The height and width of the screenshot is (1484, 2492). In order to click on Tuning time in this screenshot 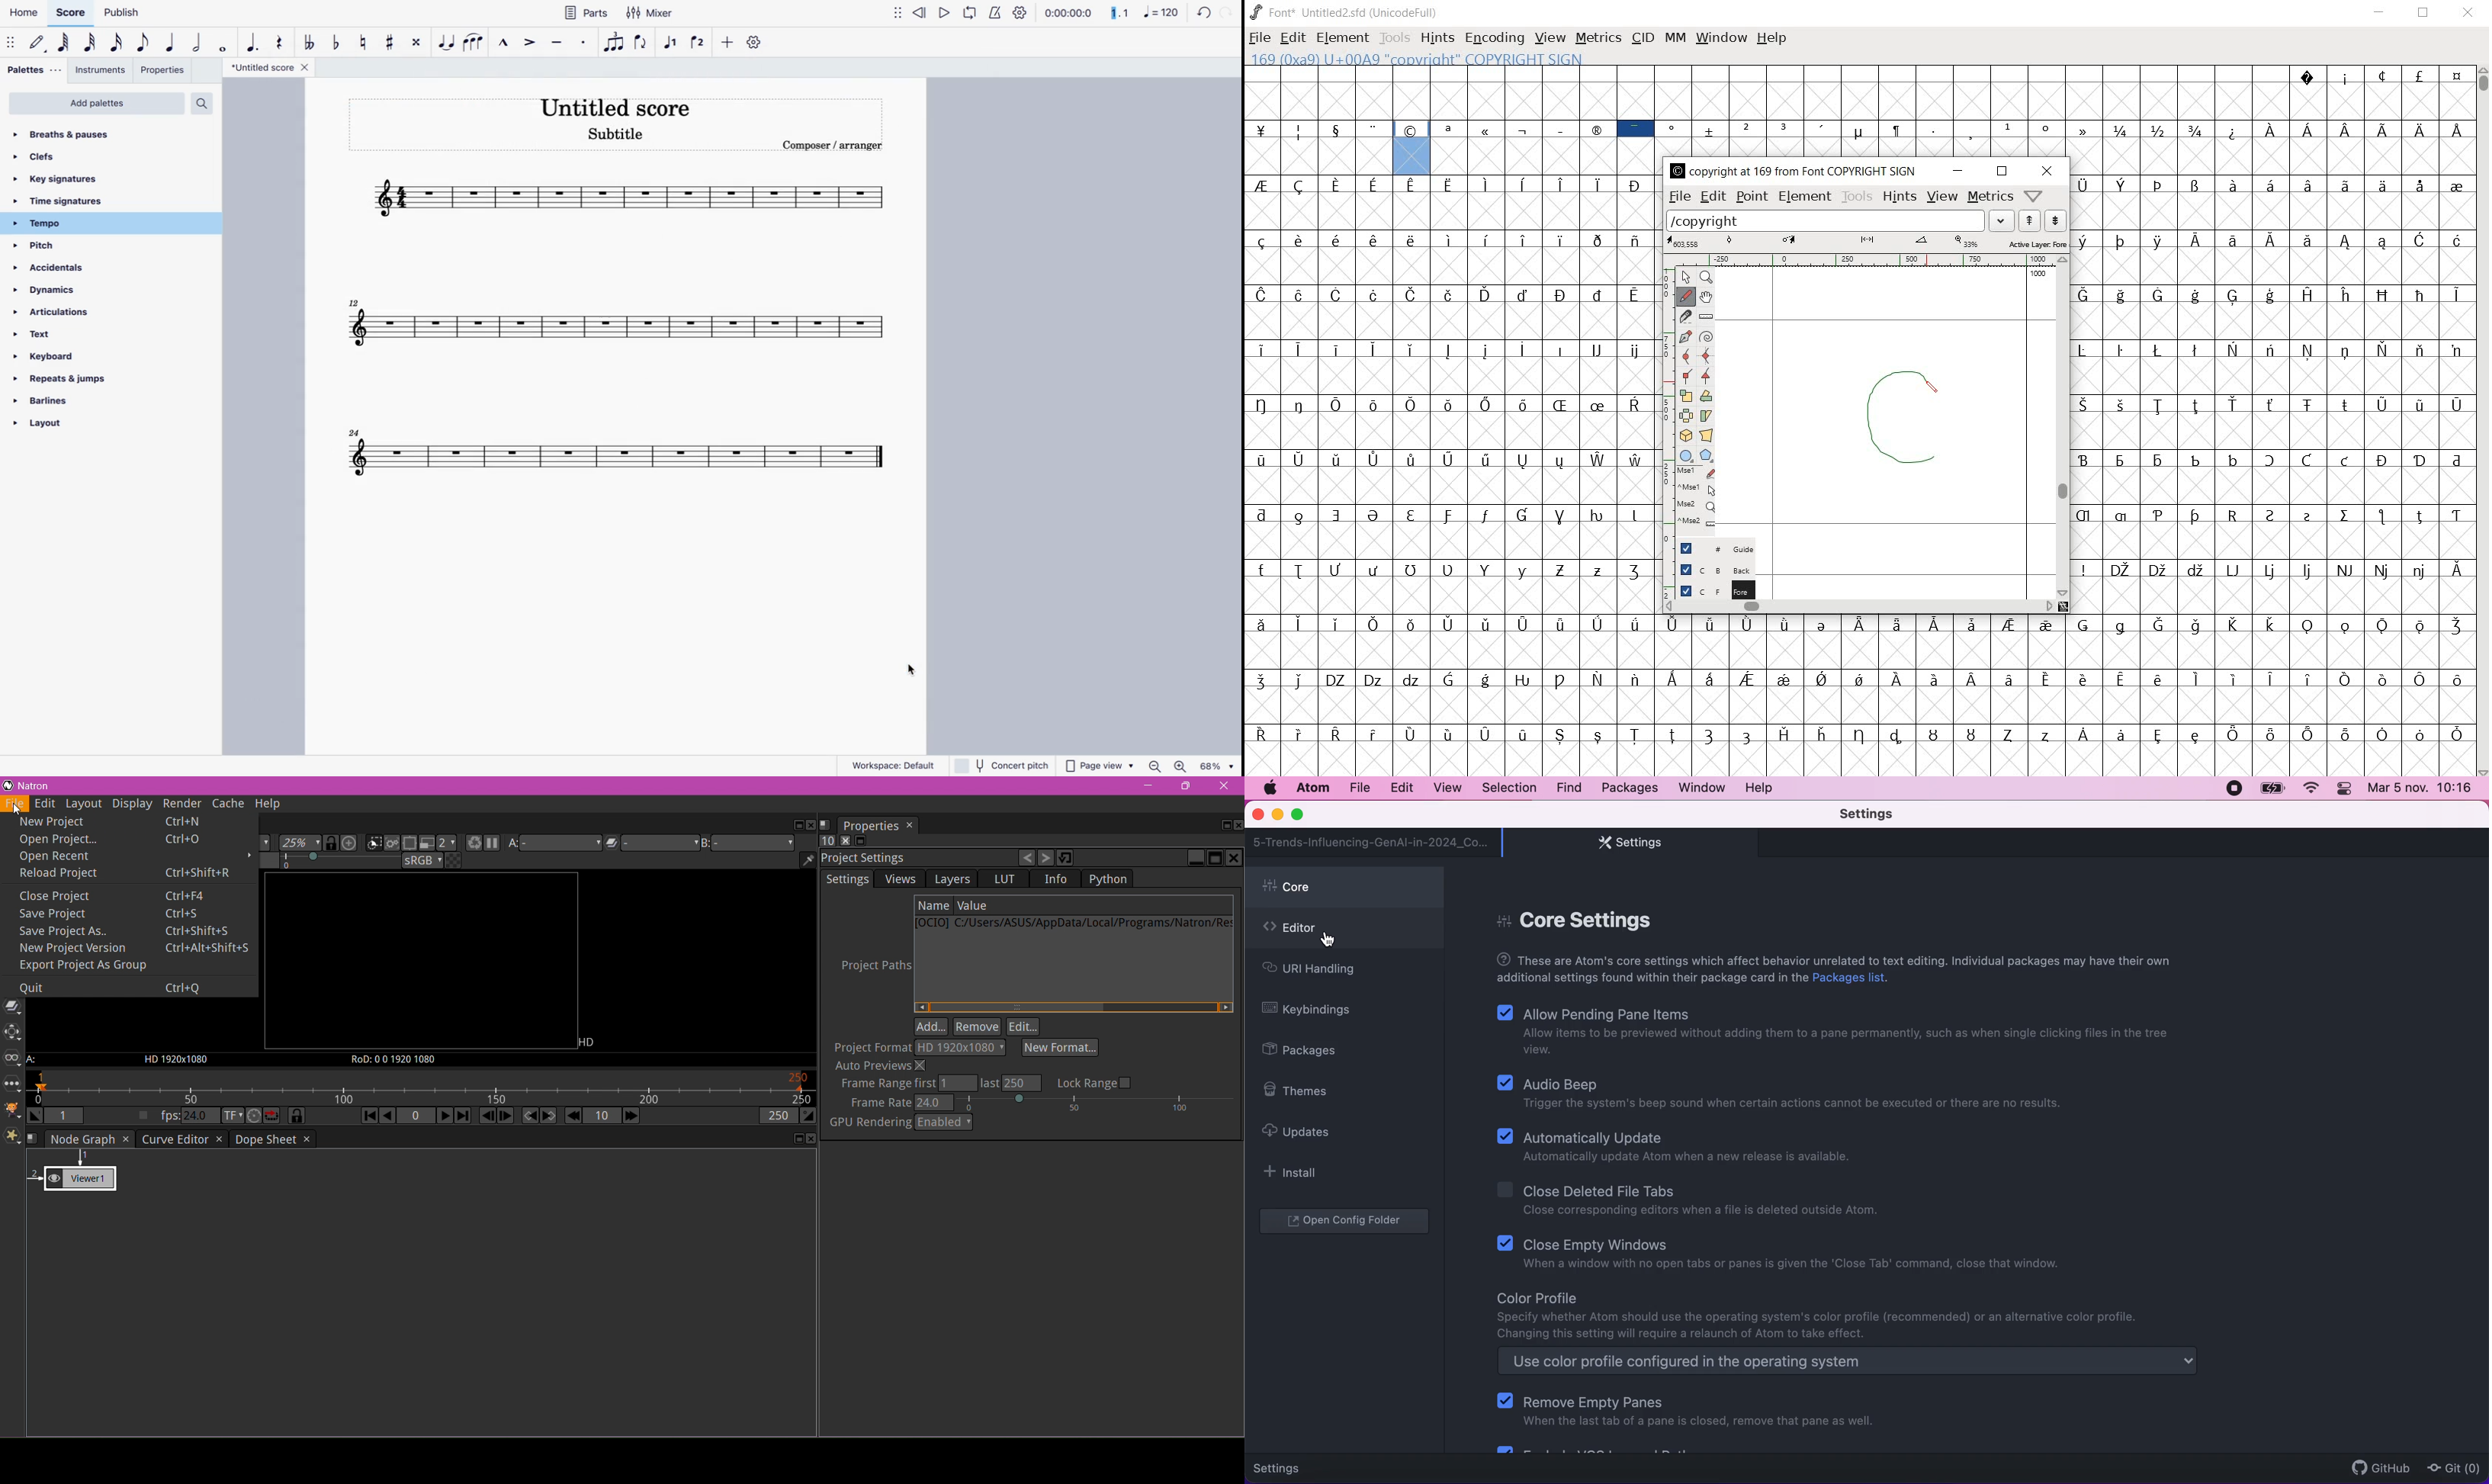, I will do `click(1108, 14)`.